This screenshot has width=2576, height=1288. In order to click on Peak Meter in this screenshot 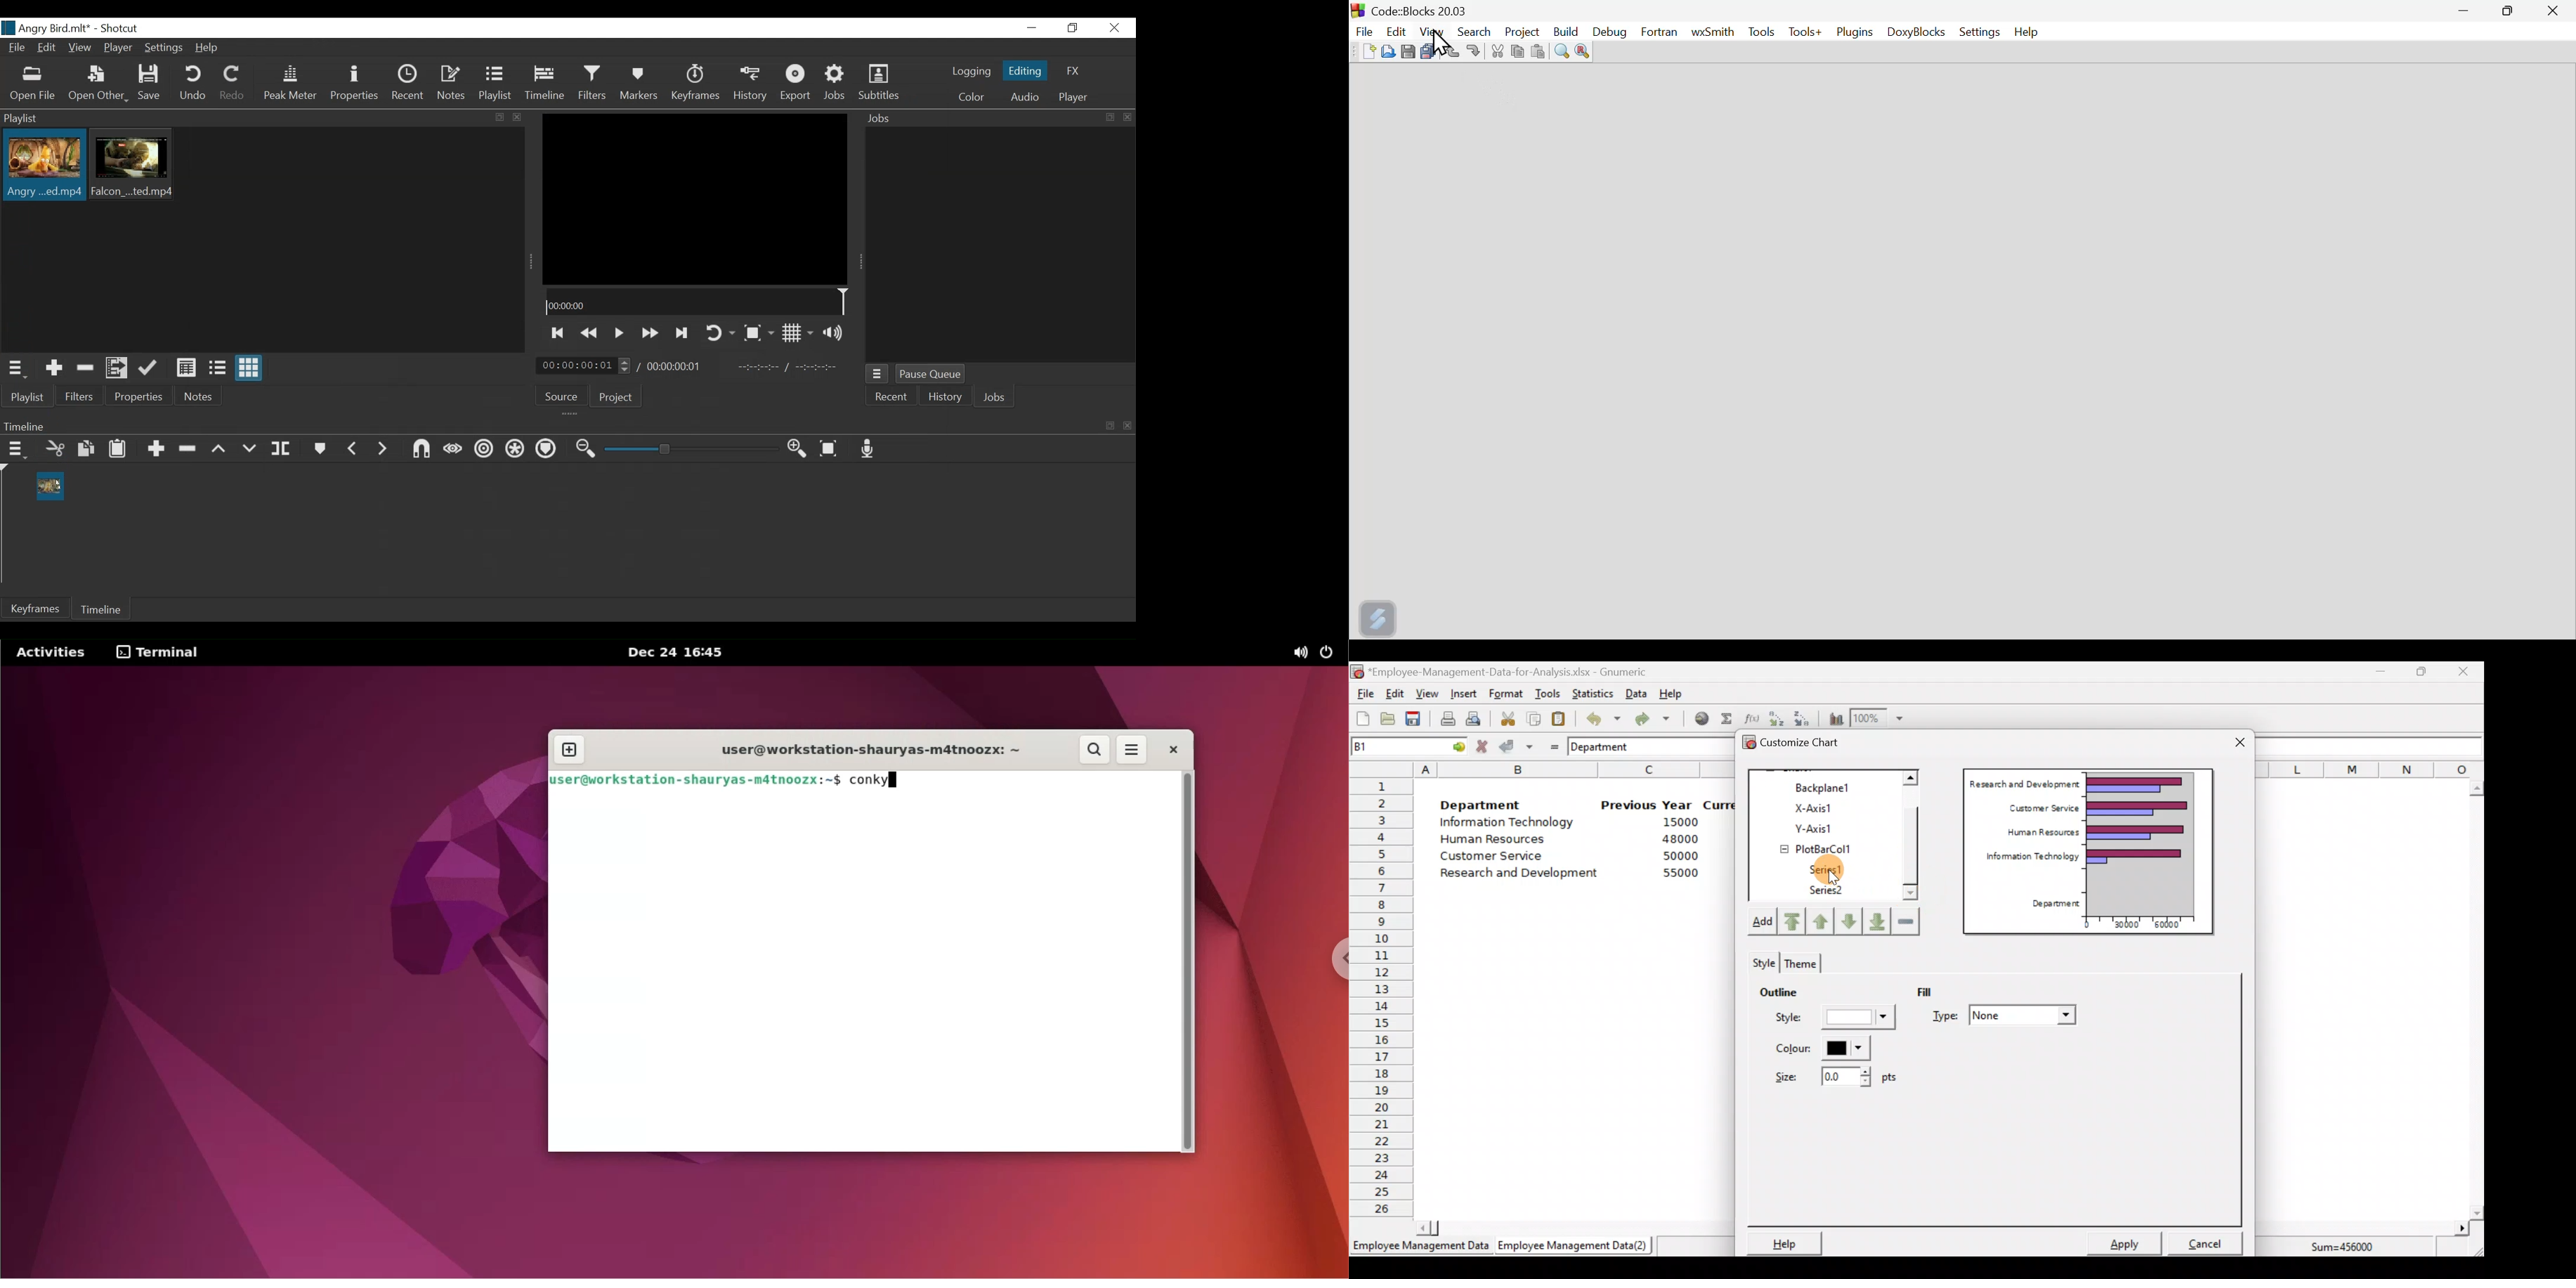, I will do `click(290, 83)`.